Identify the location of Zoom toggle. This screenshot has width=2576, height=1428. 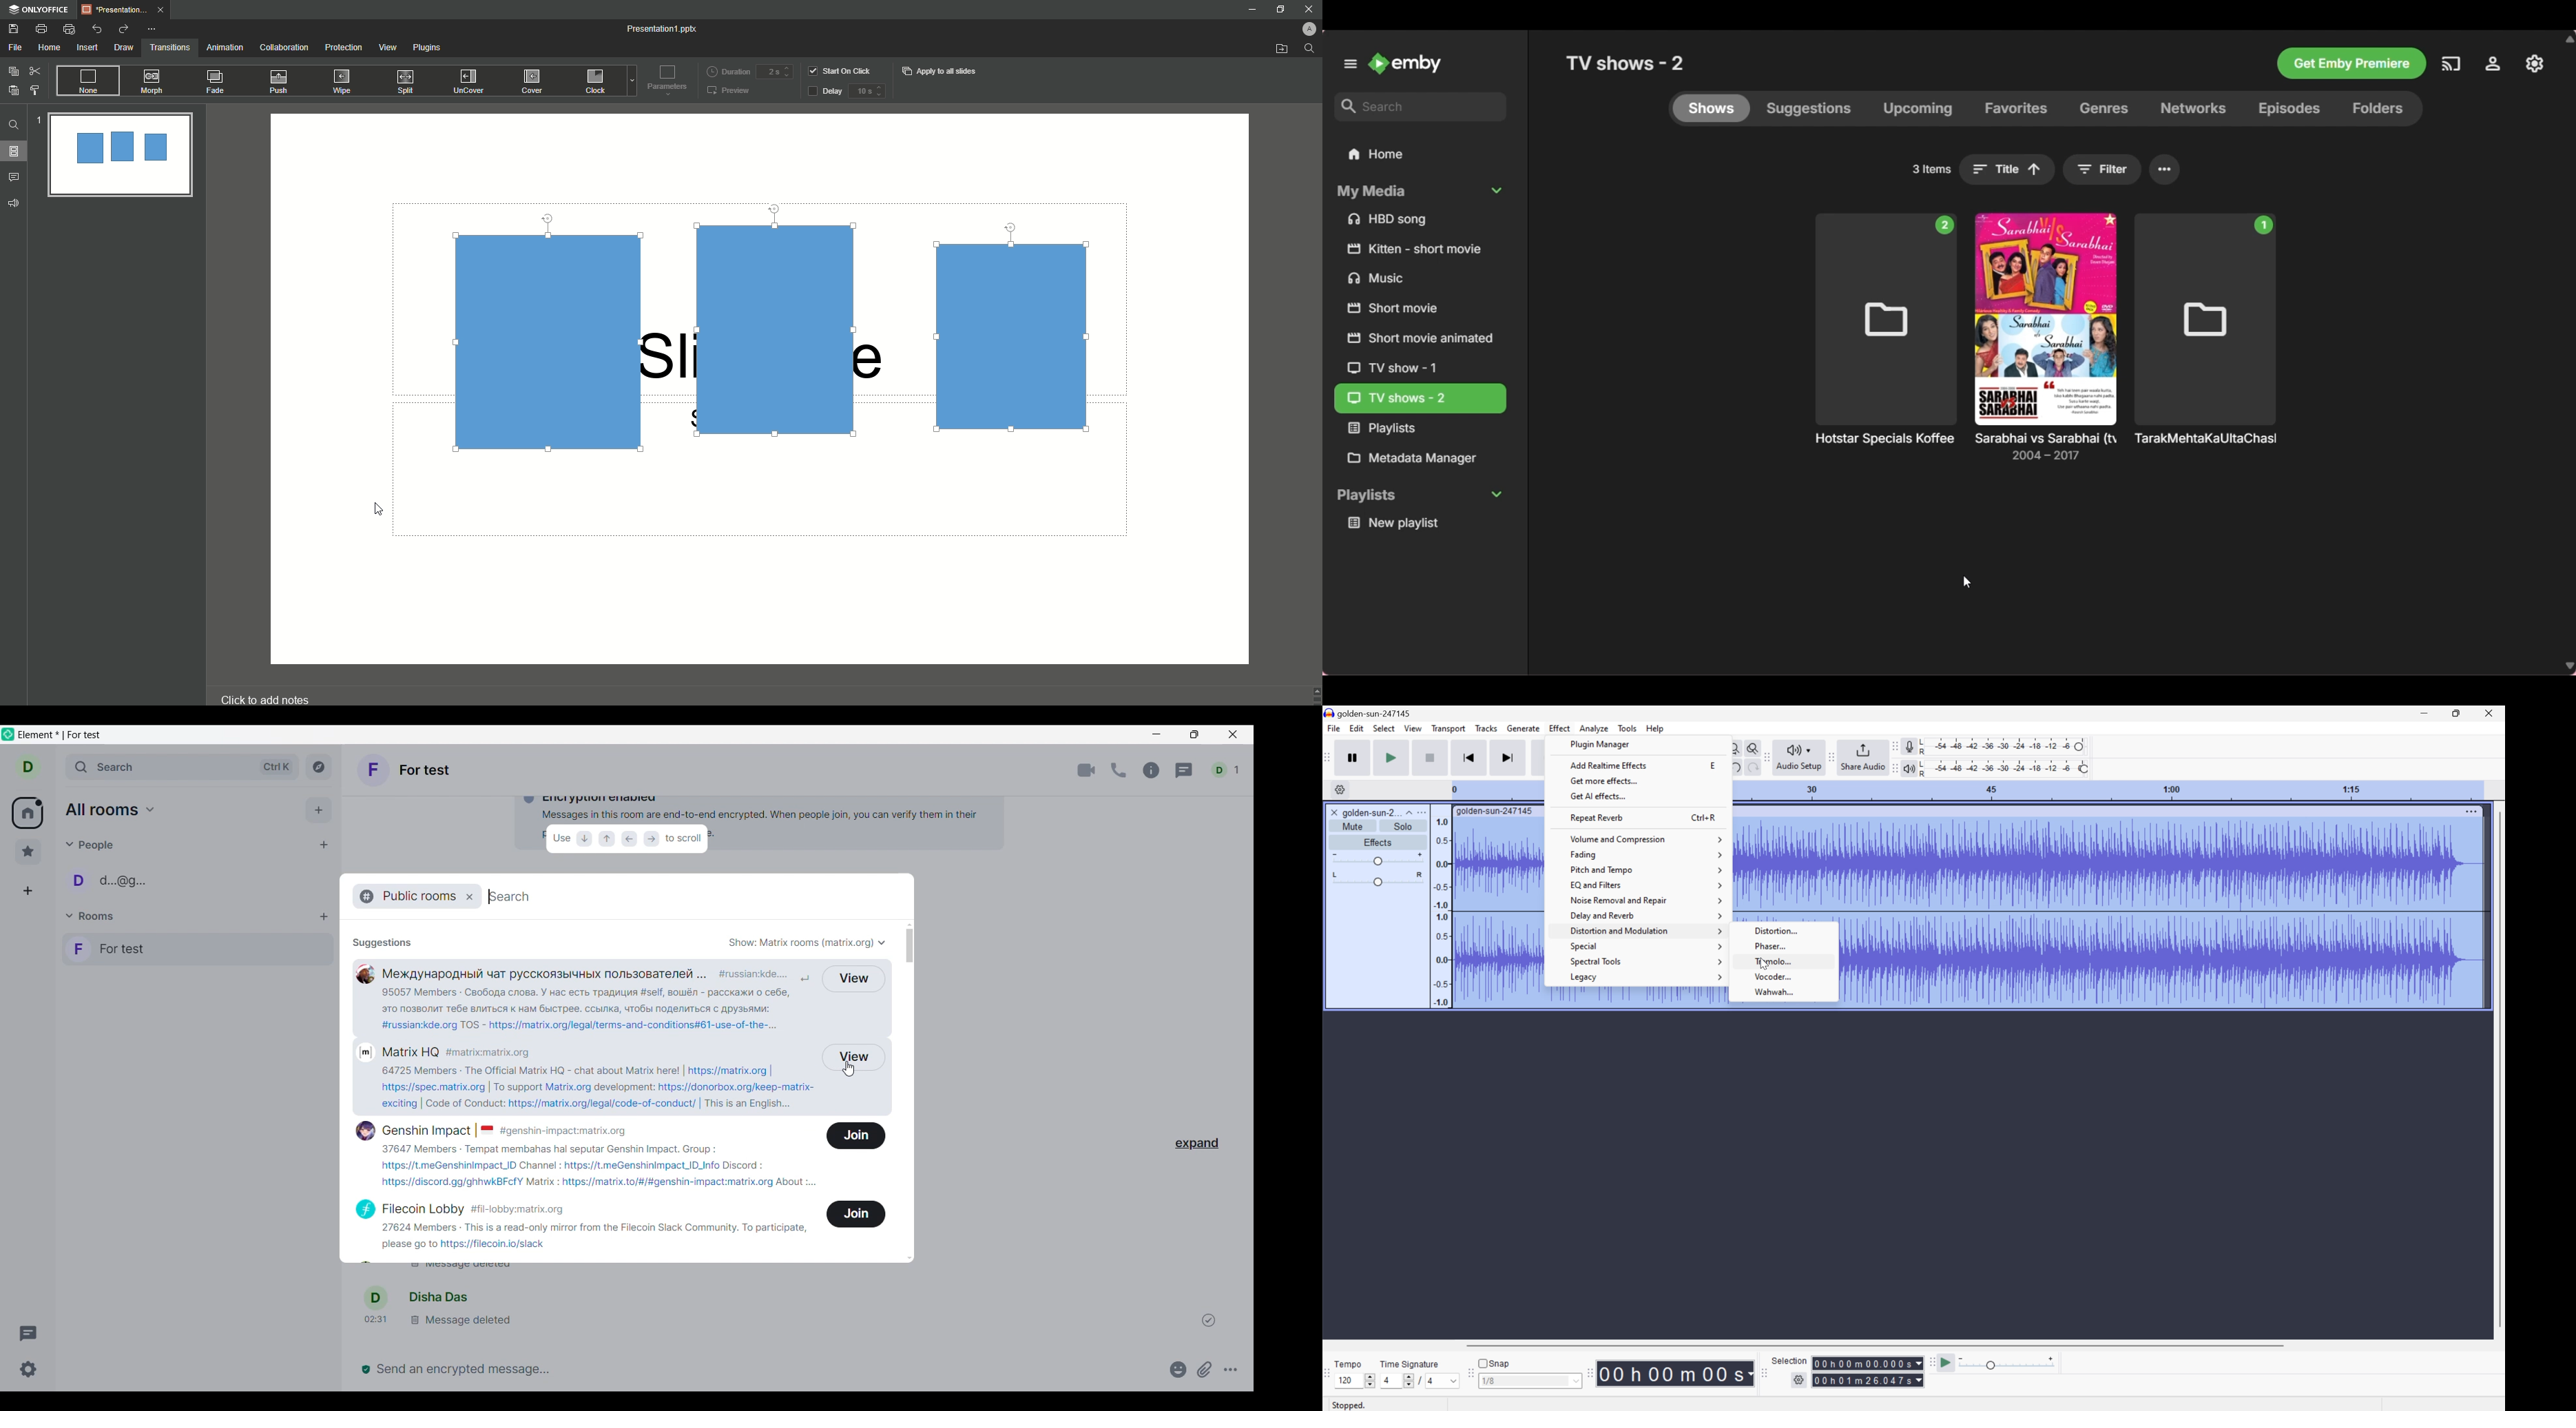
(1751, 748).